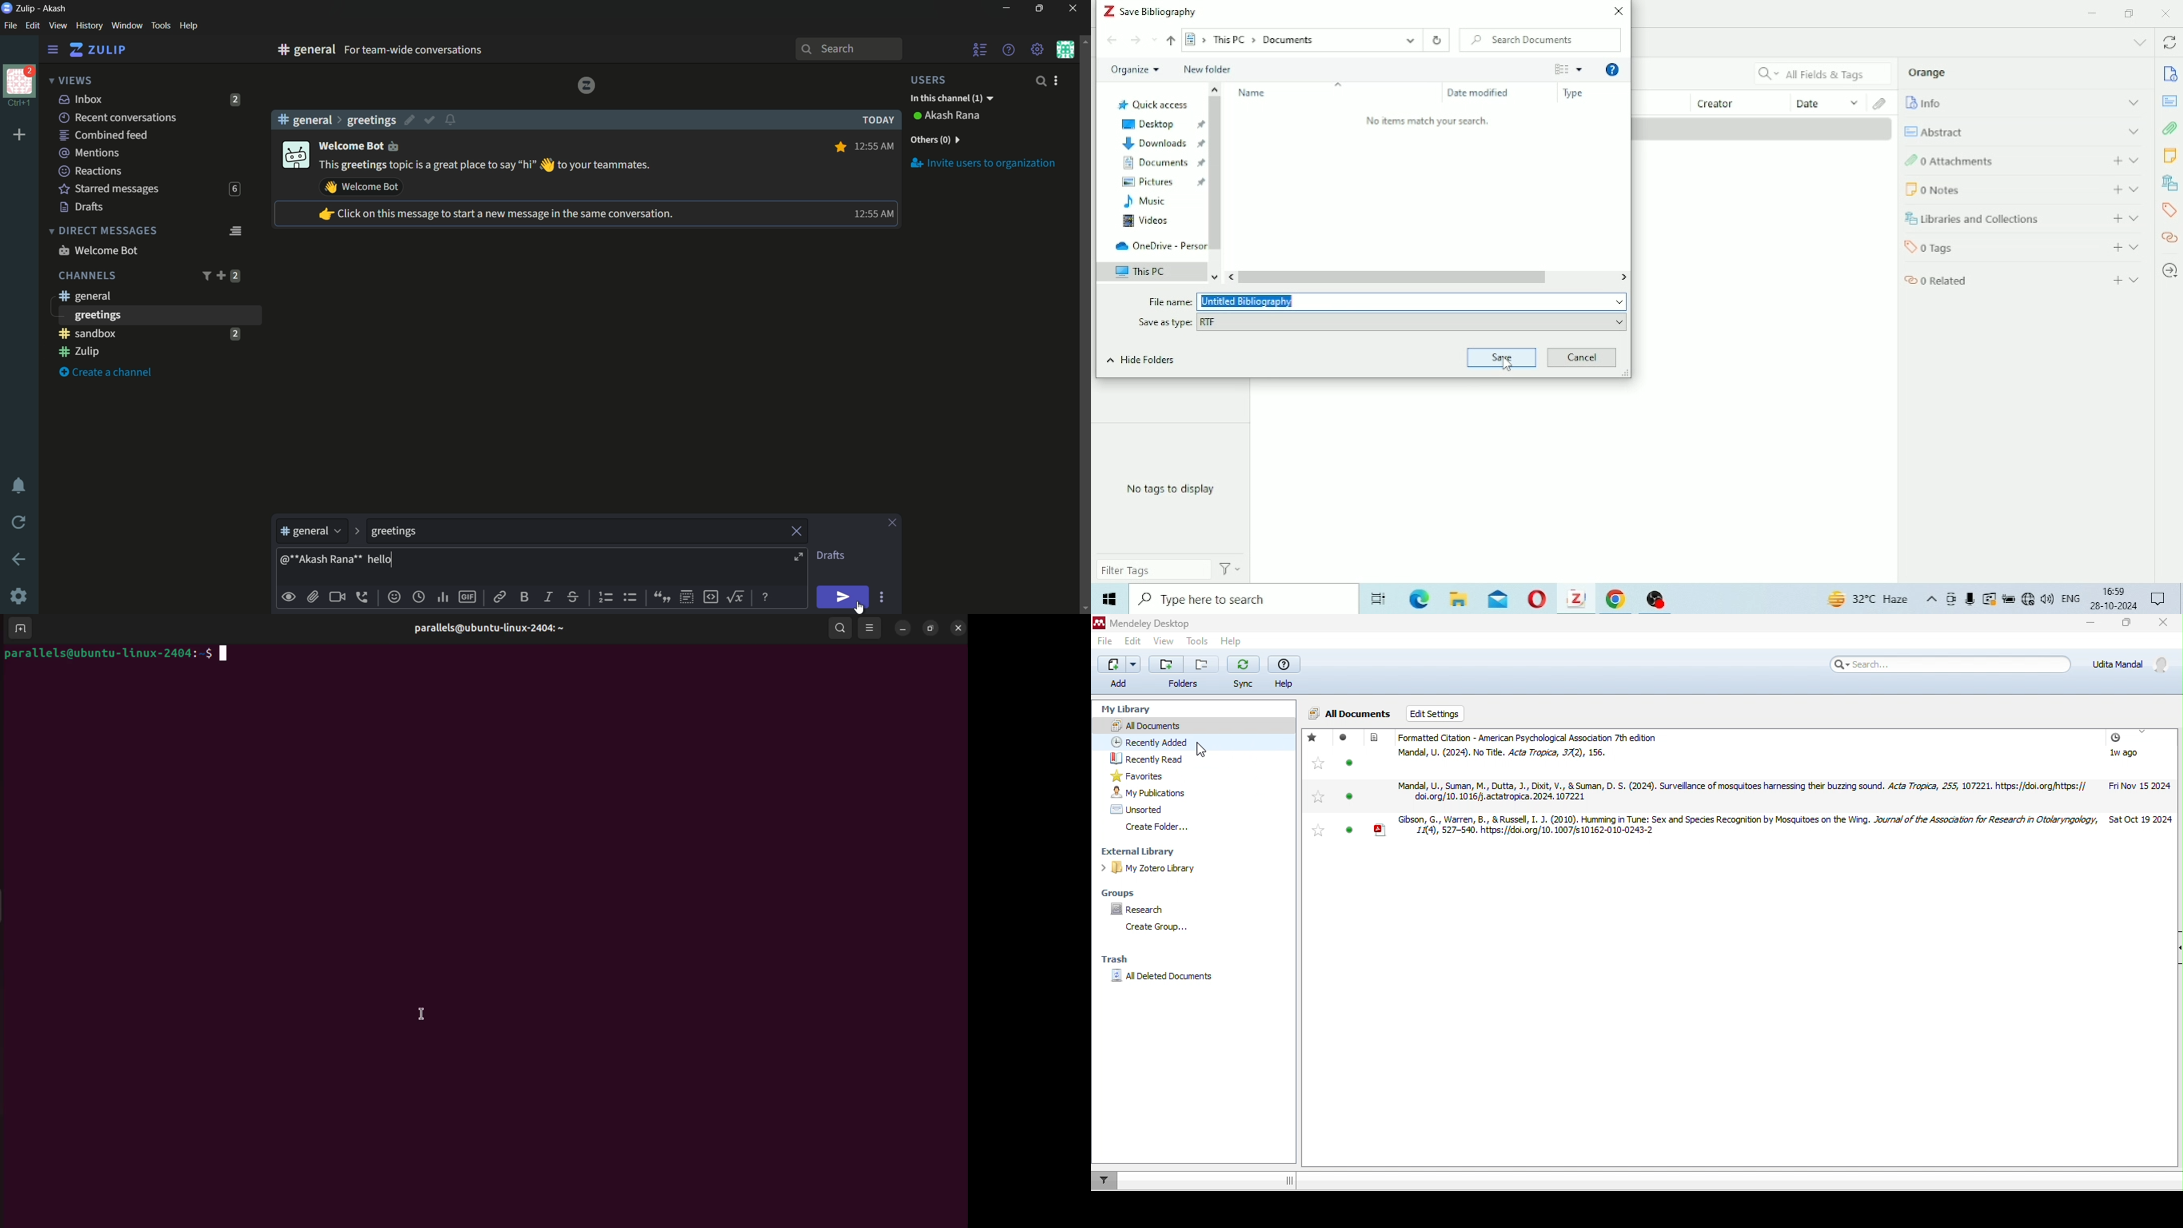 The height and width of the screenshot is (1232, 2184). I want to click on add globe, so click(419, 598).